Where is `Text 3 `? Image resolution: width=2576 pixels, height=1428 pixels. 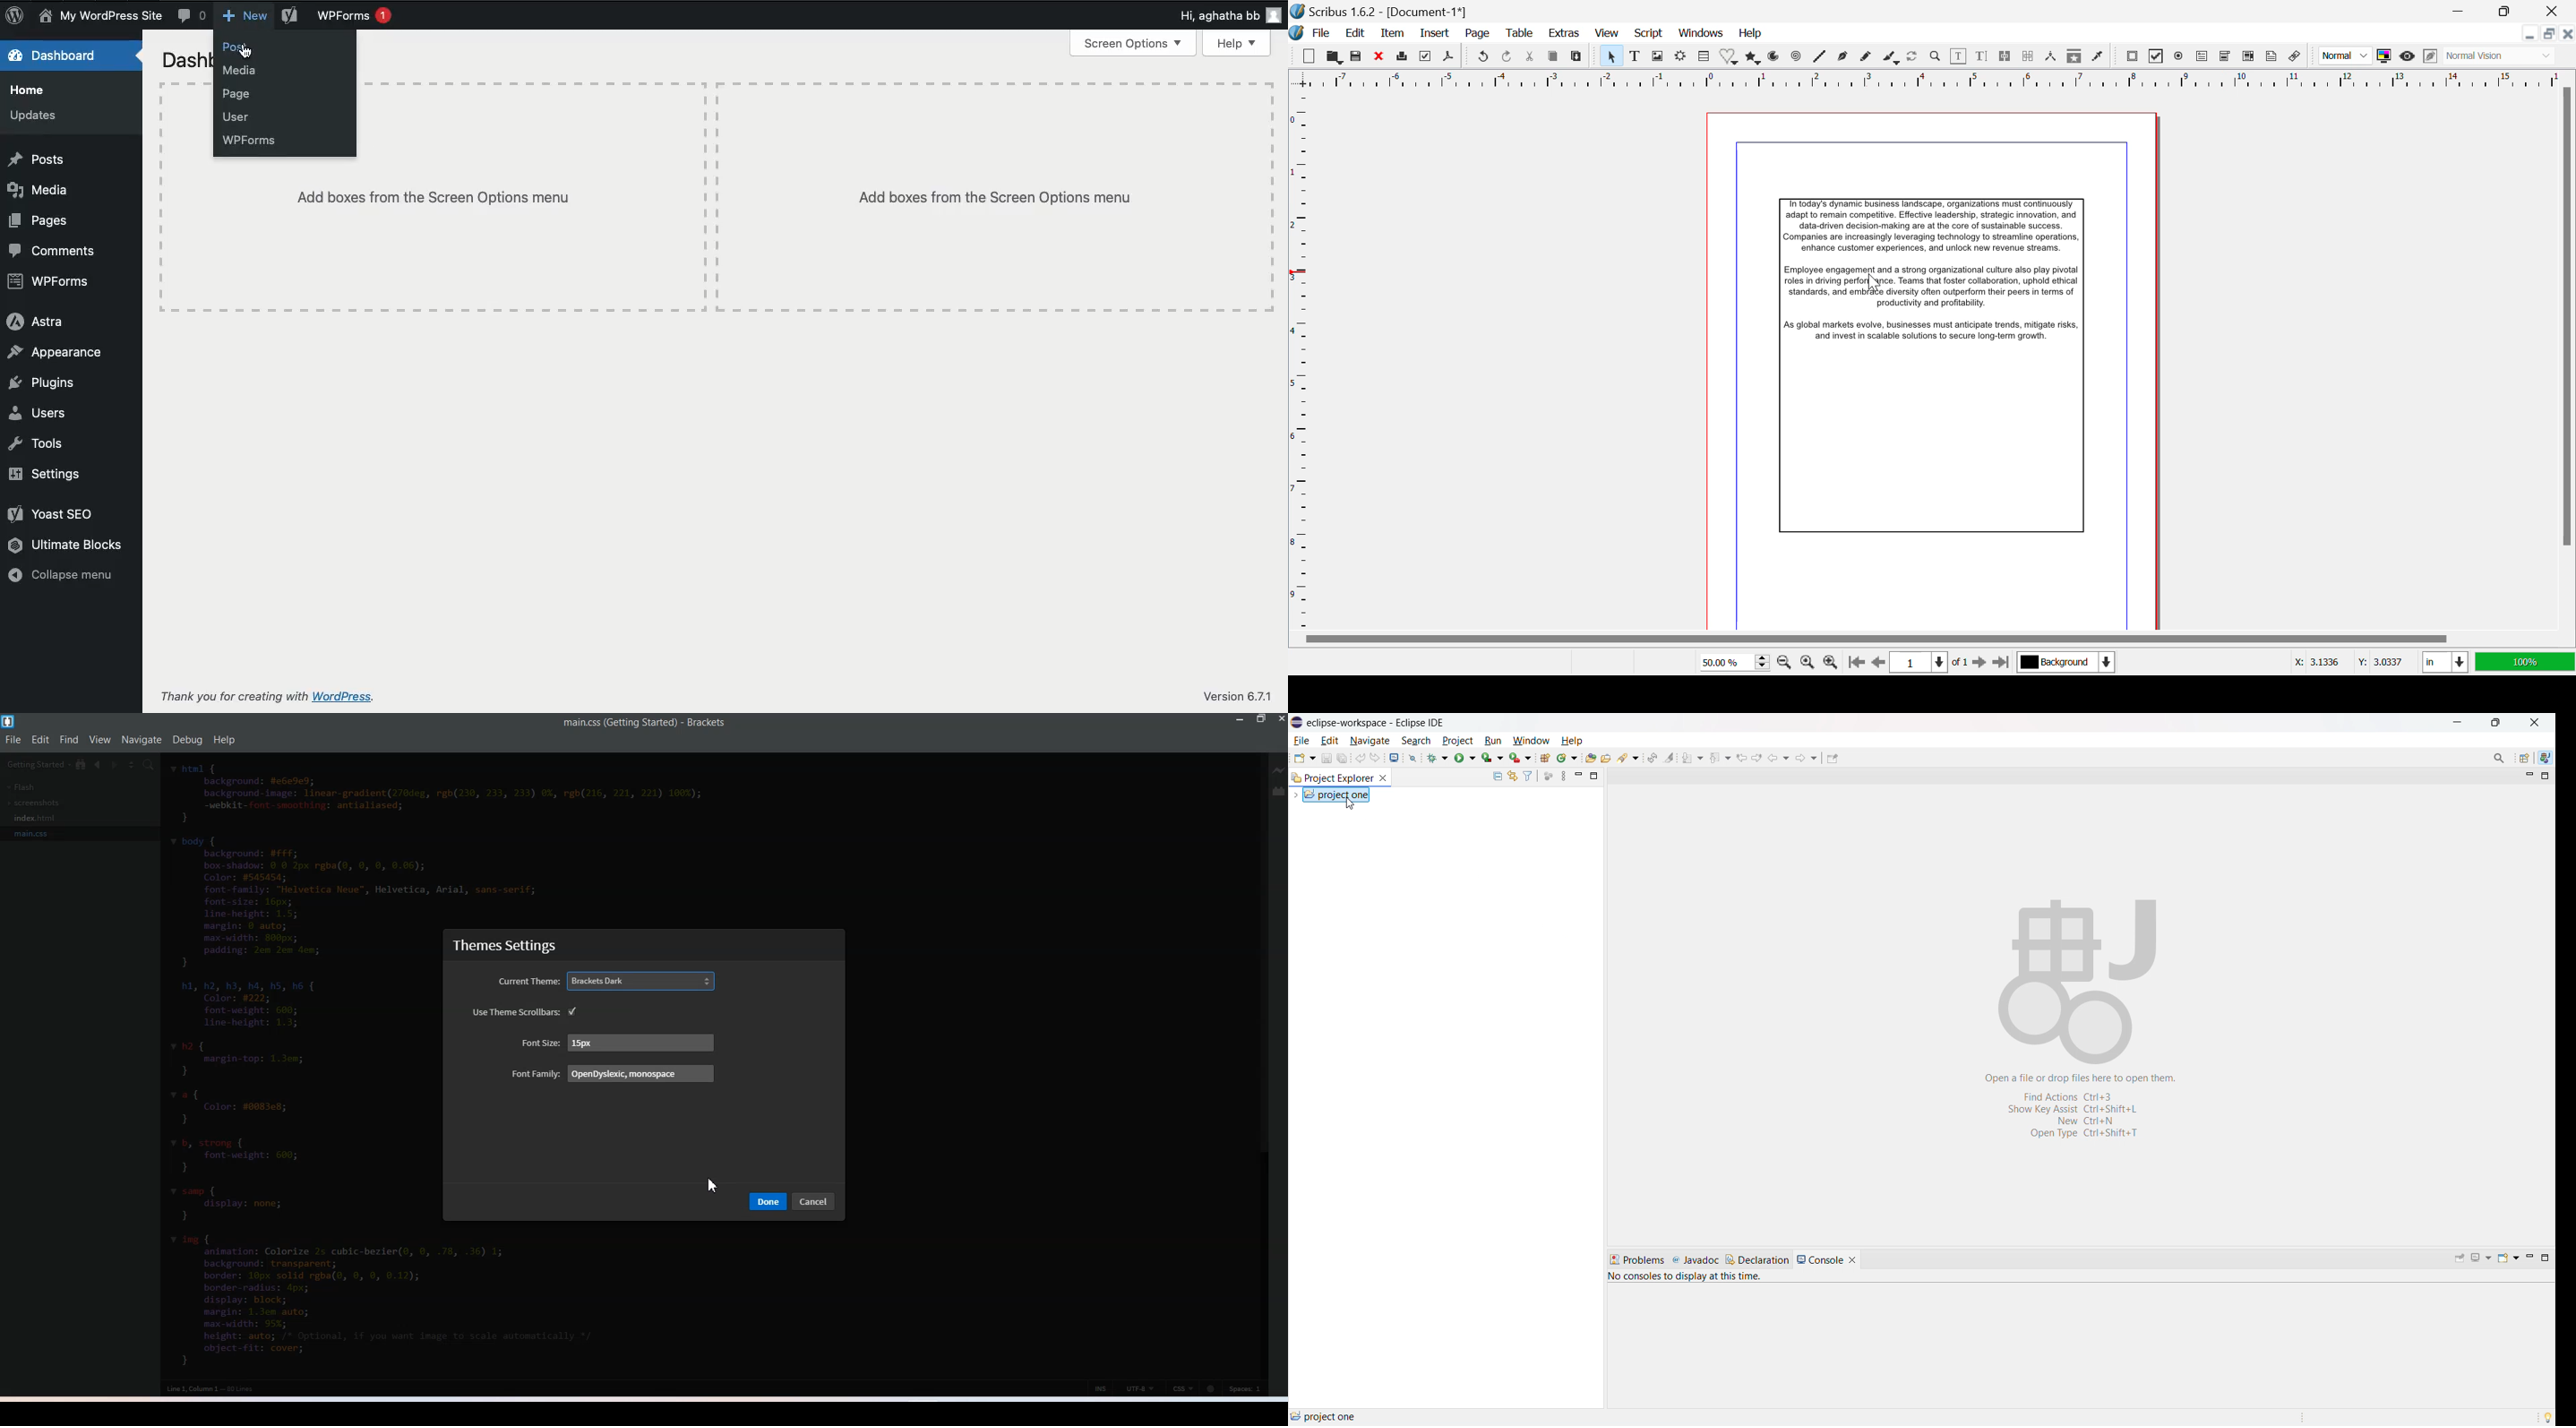
Text 3  is located at coordinates (215, 1389).